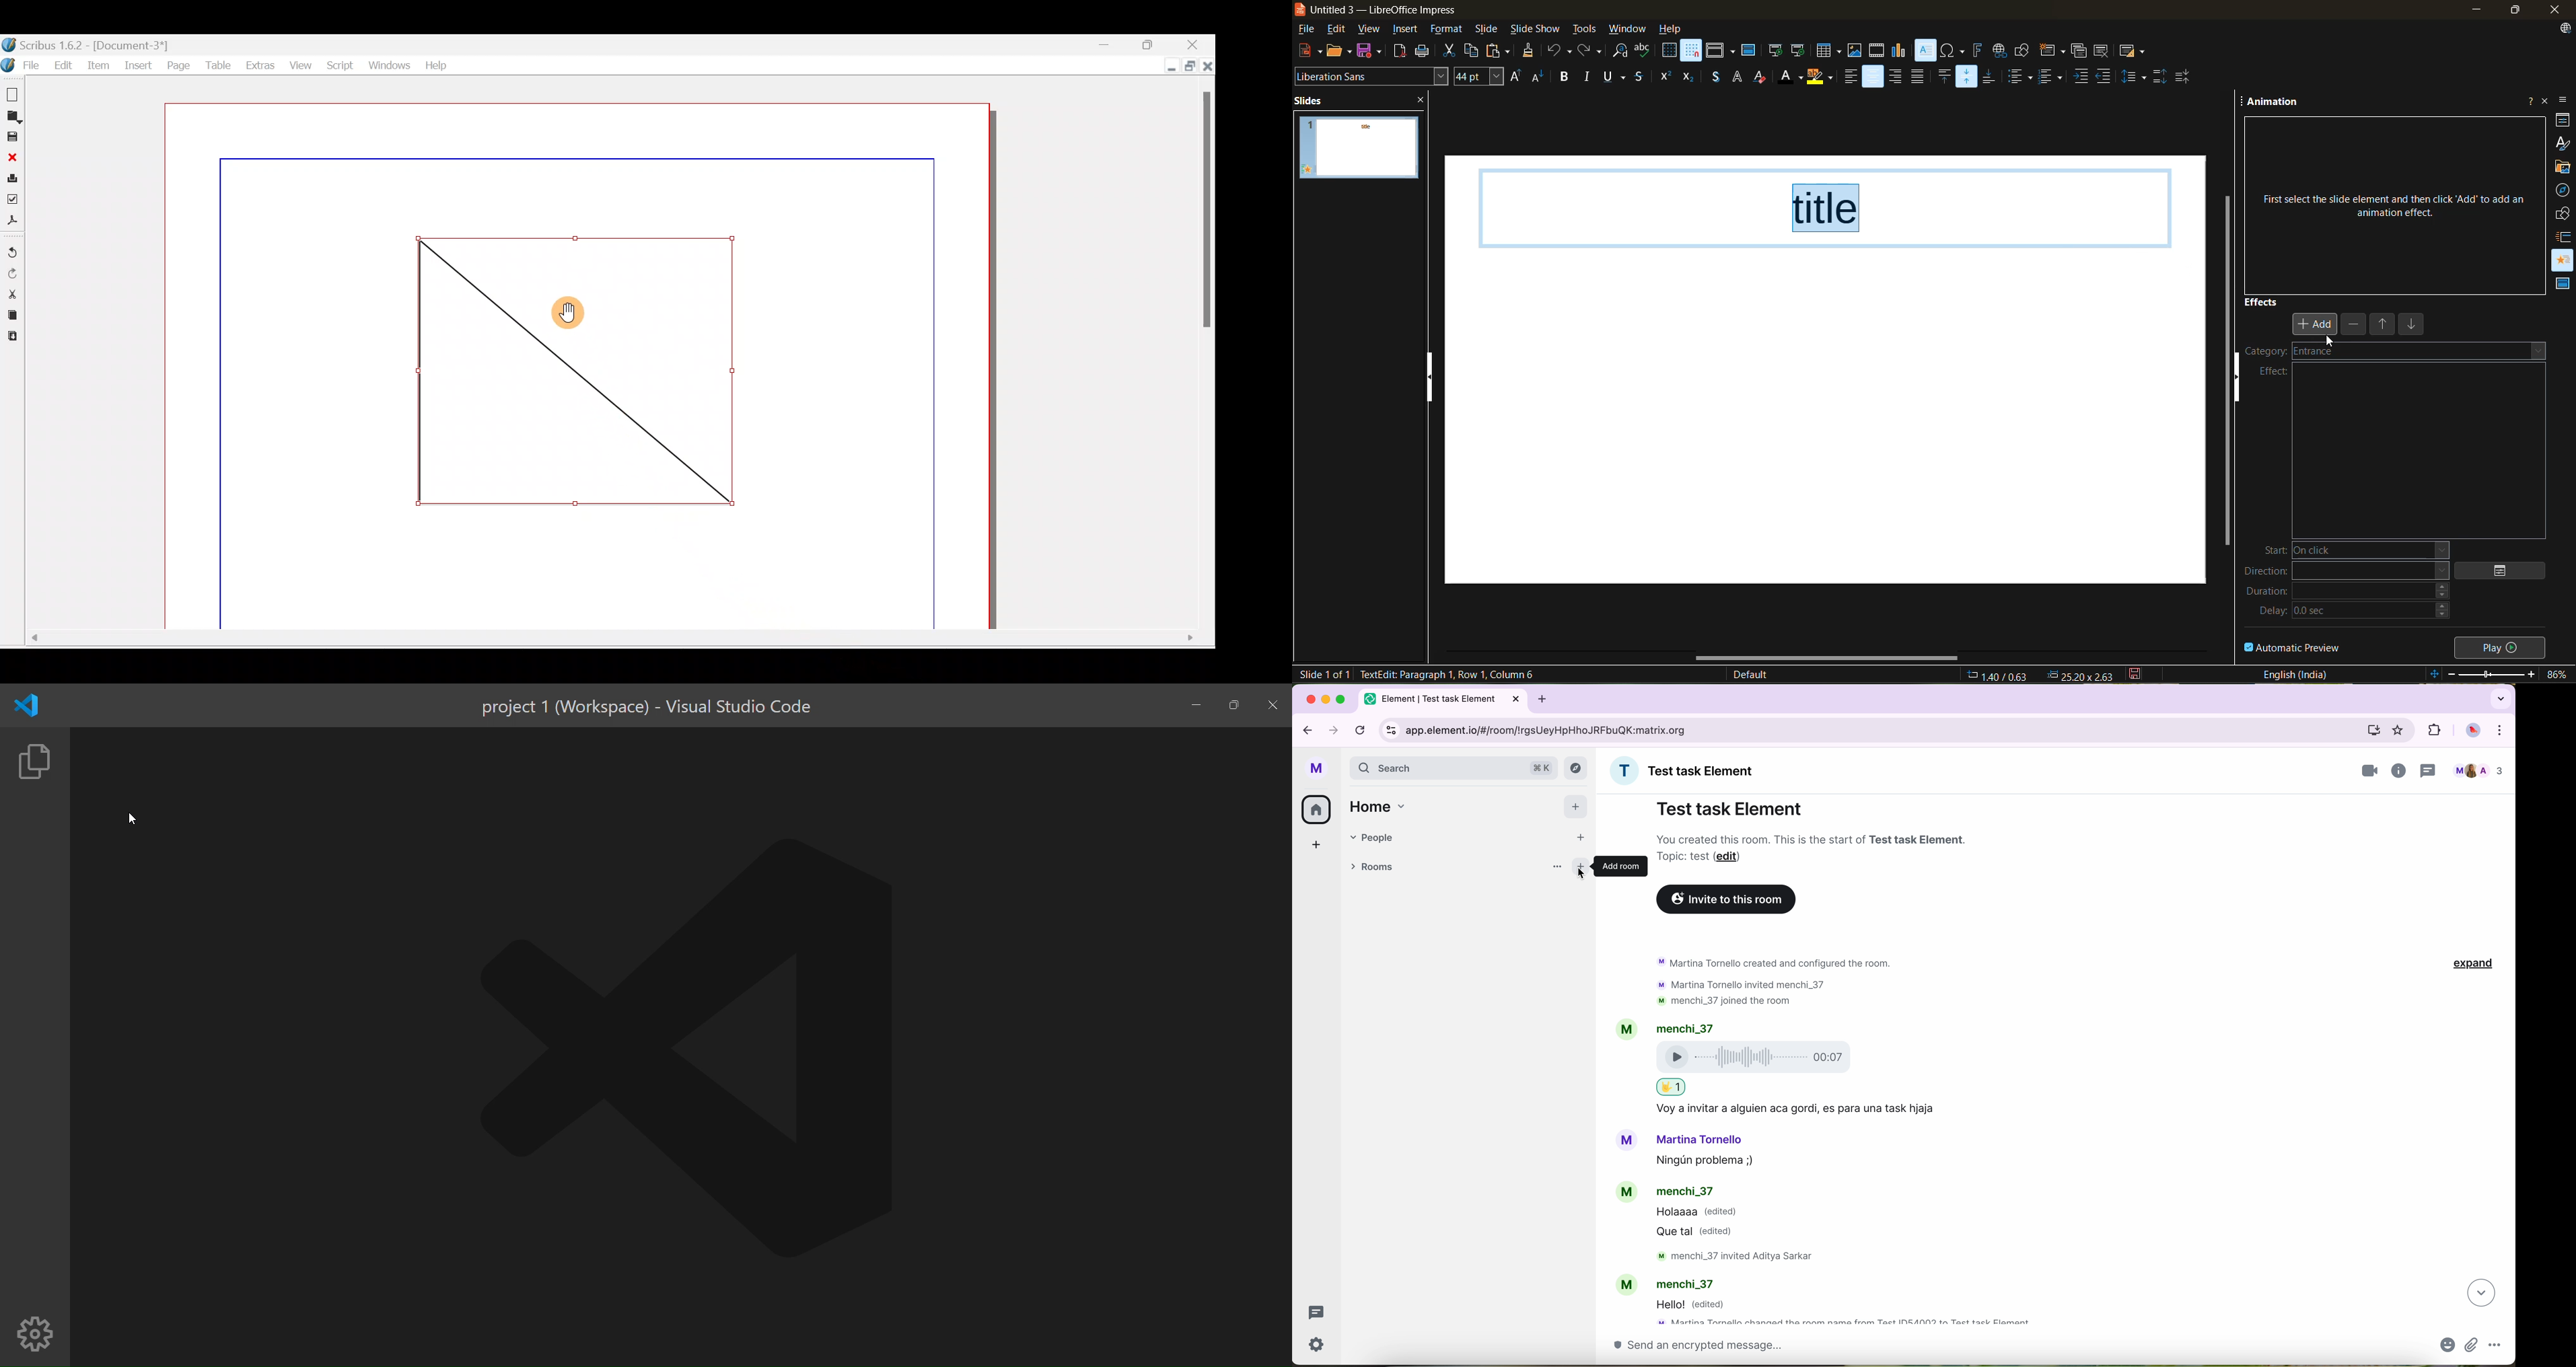 The height and width of the screenshot is (1372, 2576). Describe the element at coordinates (2505, 730) in the screenshot. I see `control and customize Google Chrome` at that location.